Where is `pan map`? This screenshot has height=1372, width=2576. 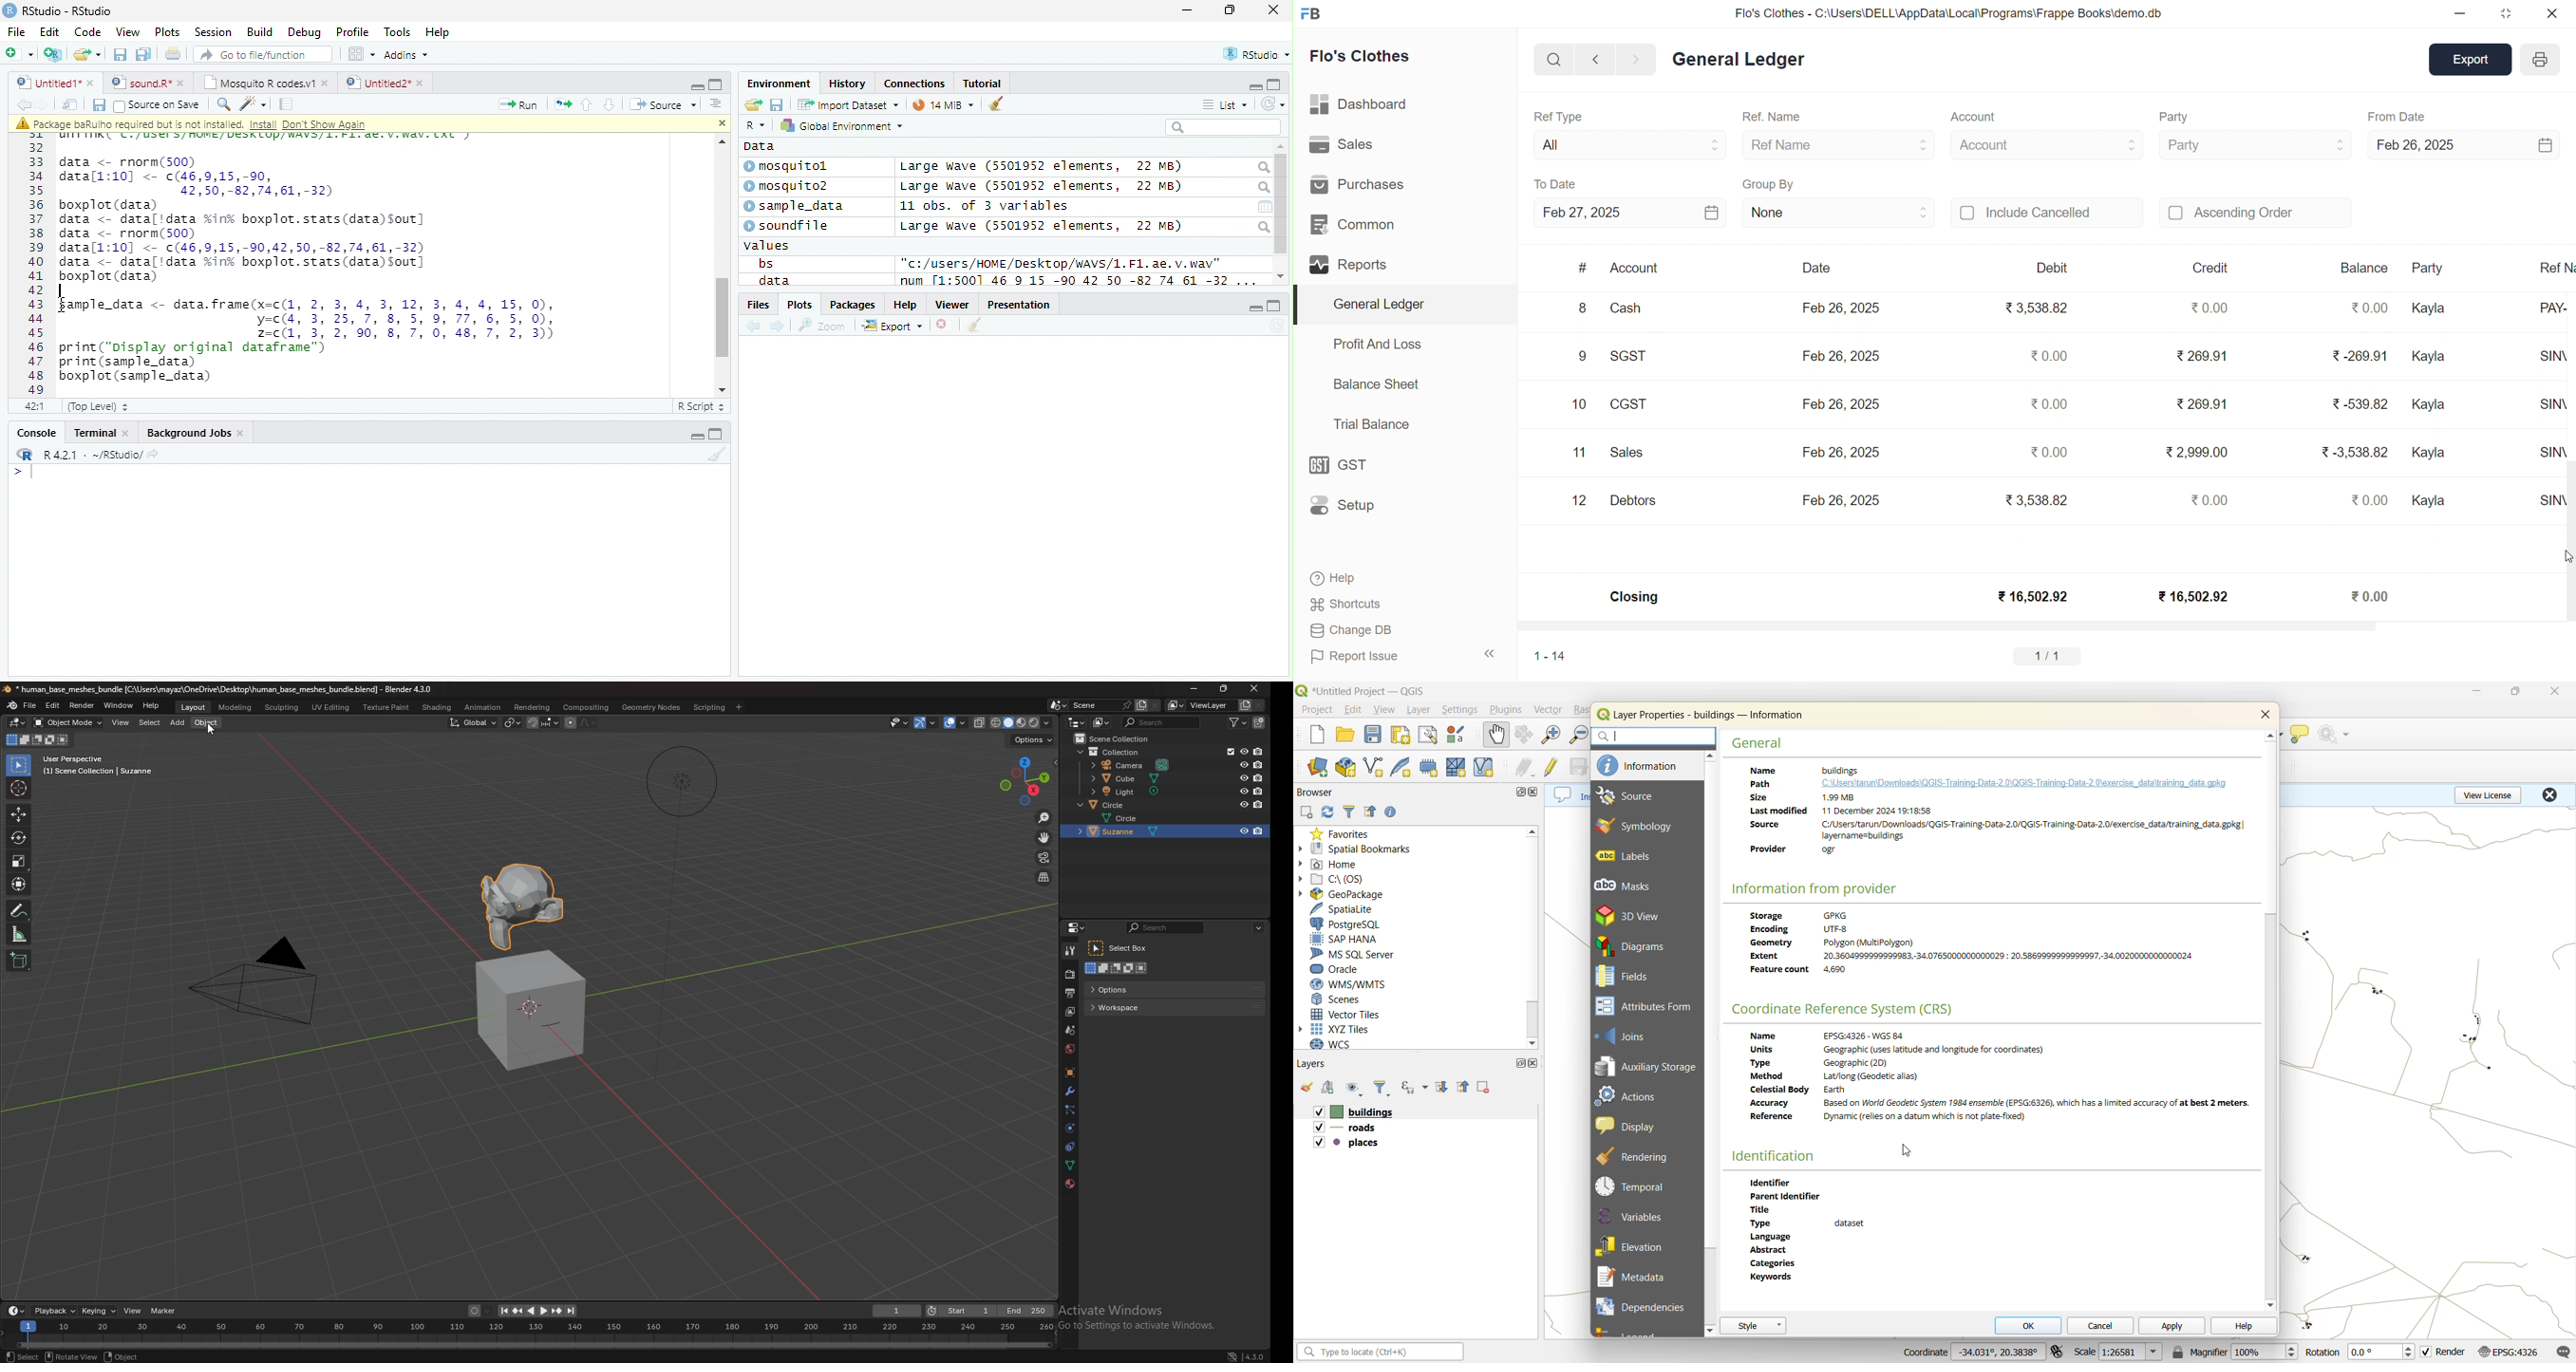
pan map is located at coordinates (1496, 735).